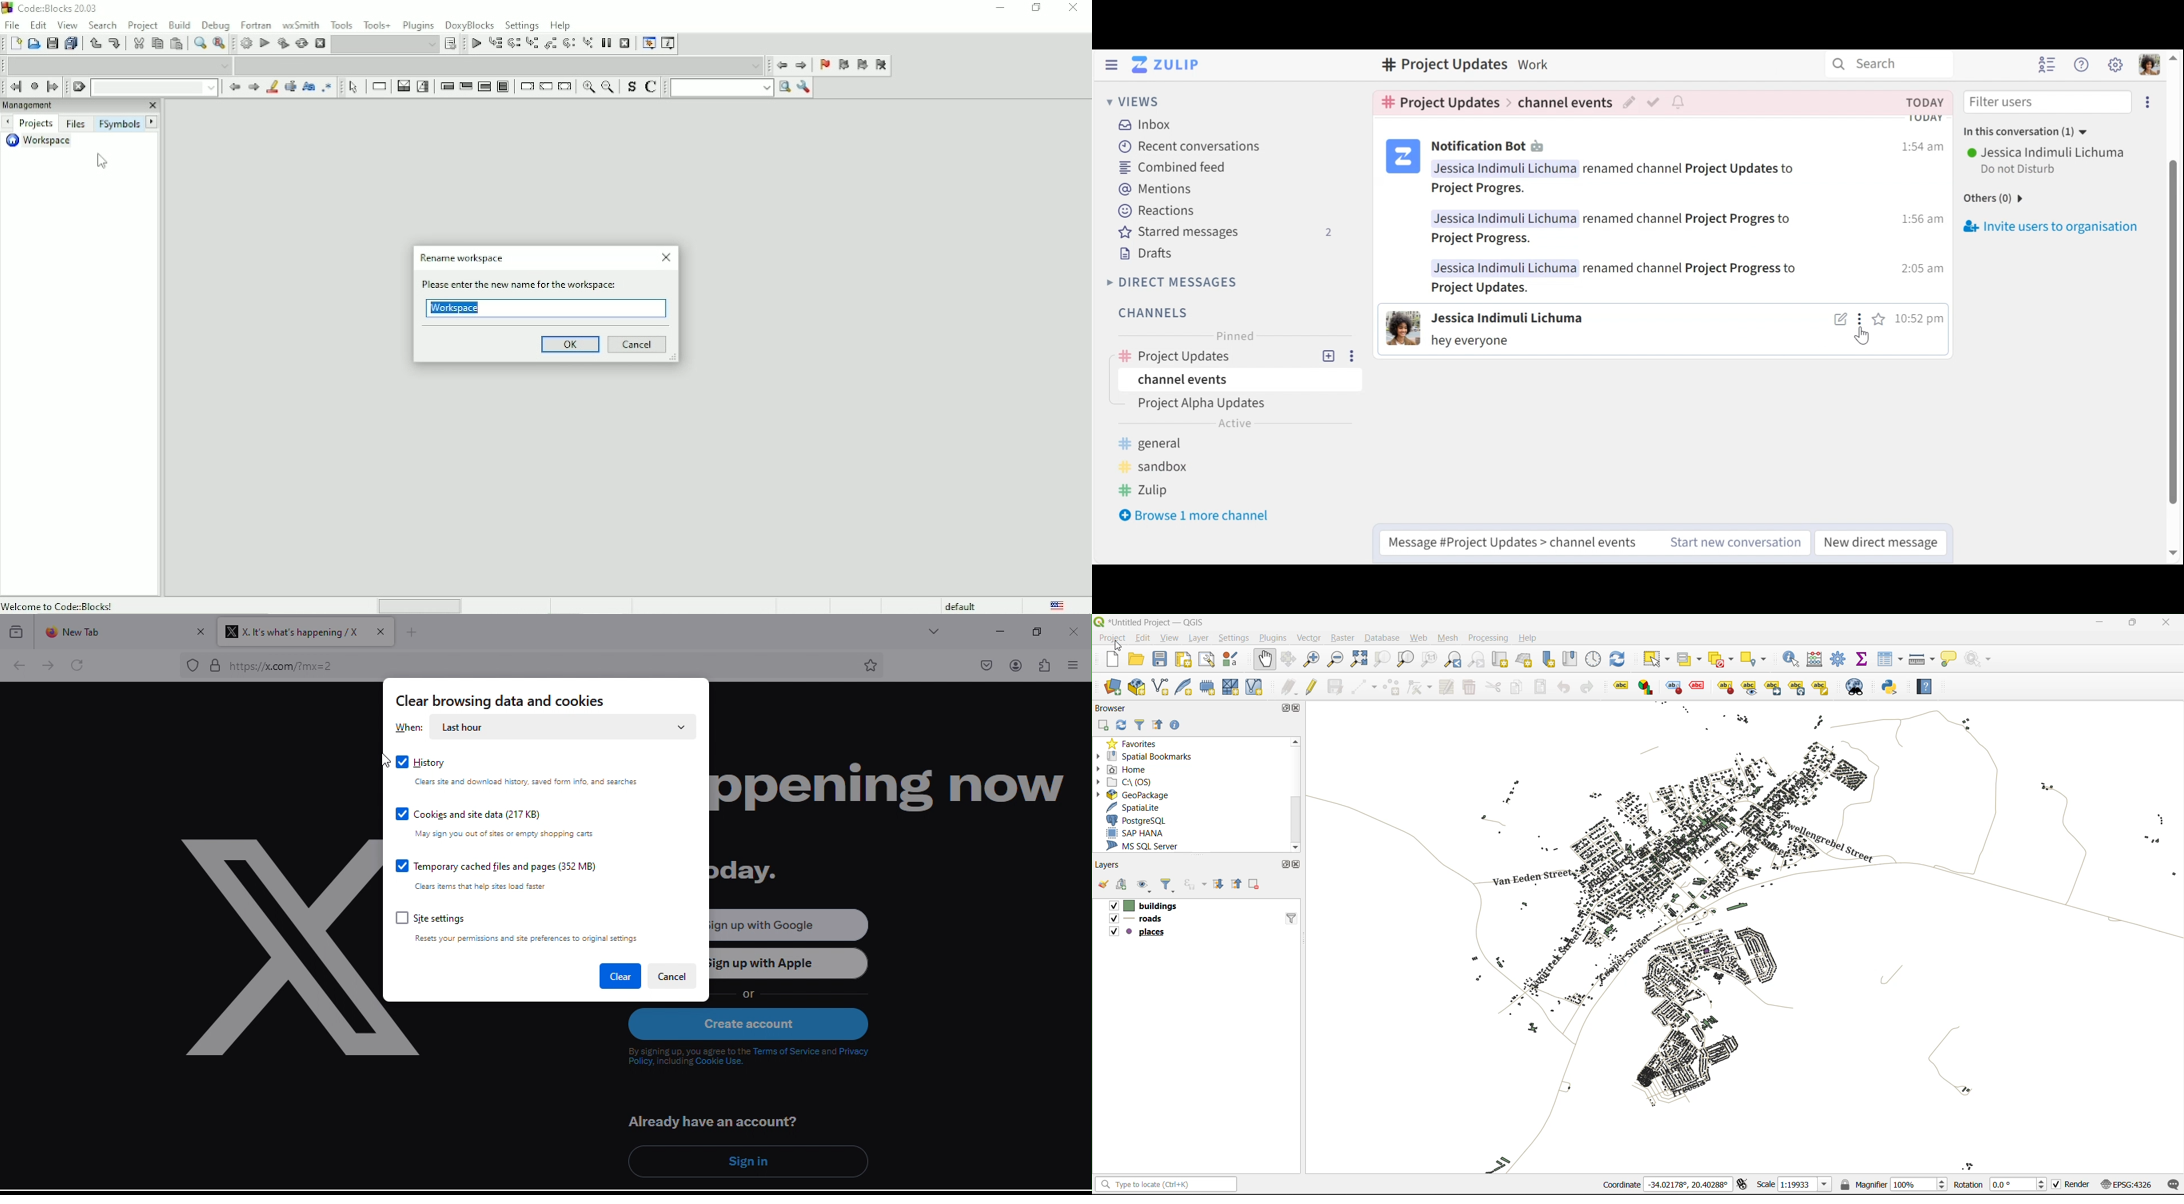 The width and height of the screenshot is (2184, 1204). I want to click on , so click(1864, 340).